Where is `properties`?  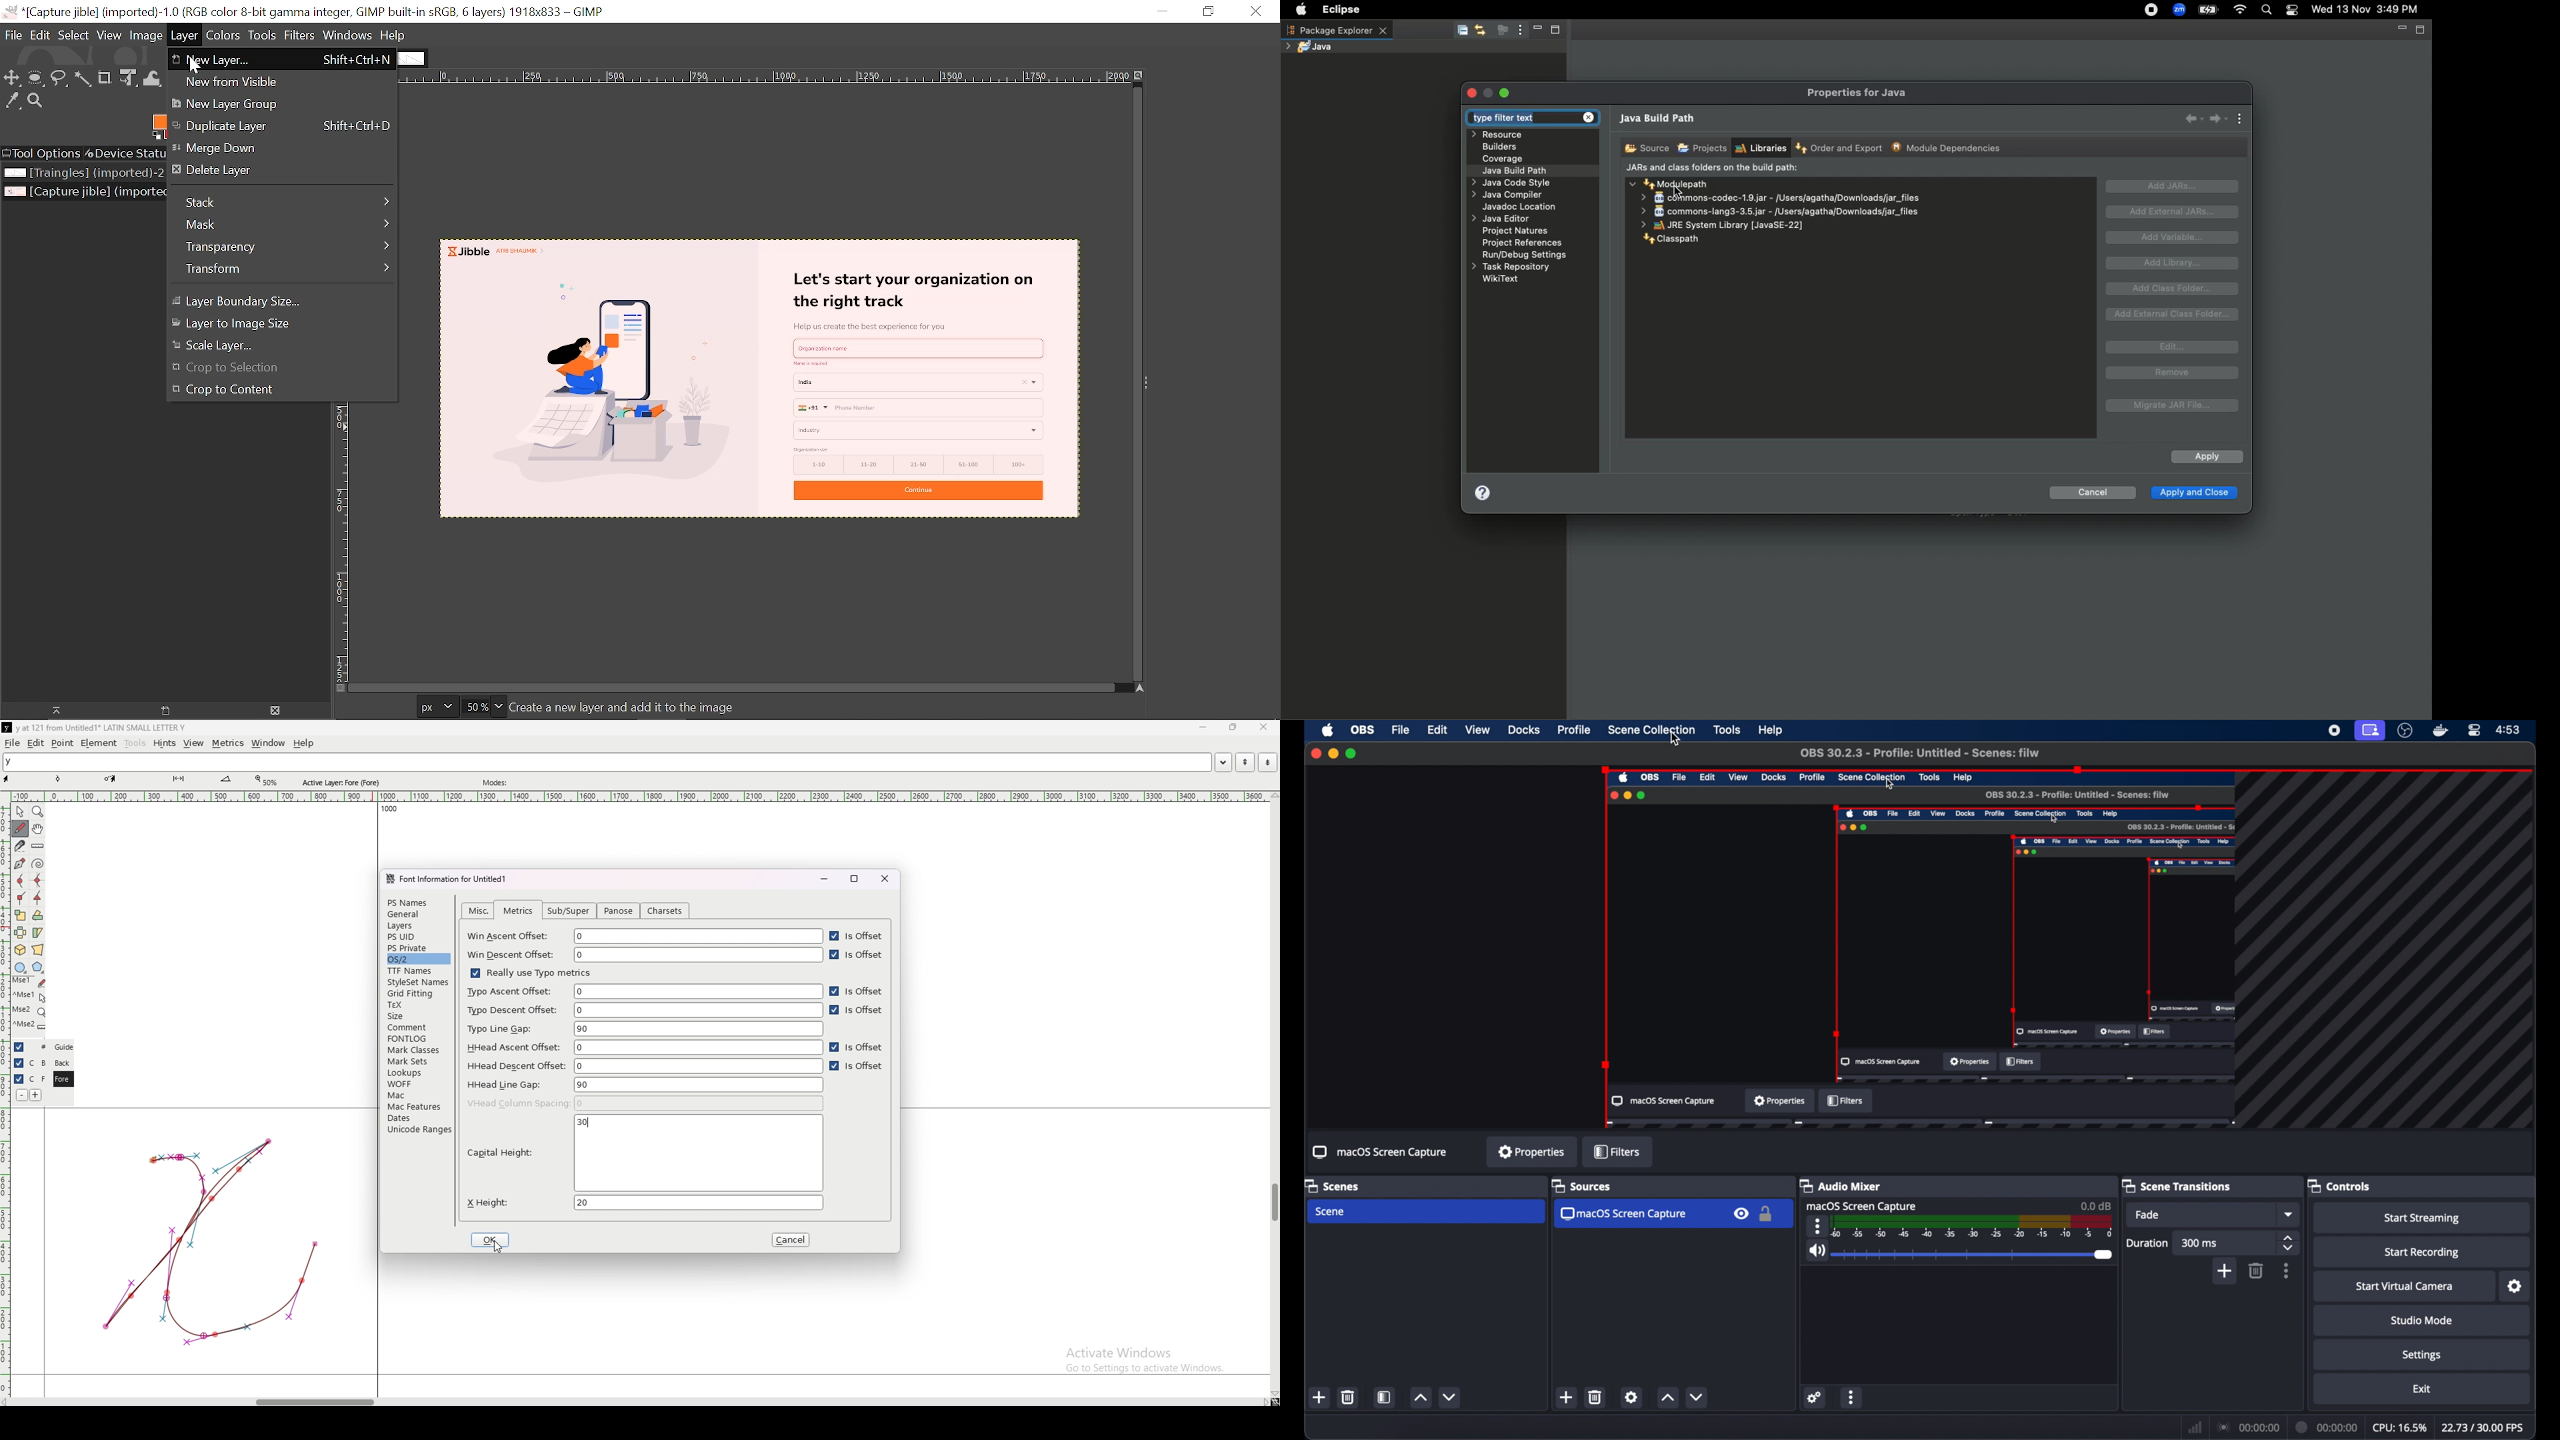
properties is located at coordinates (1531, 1151).